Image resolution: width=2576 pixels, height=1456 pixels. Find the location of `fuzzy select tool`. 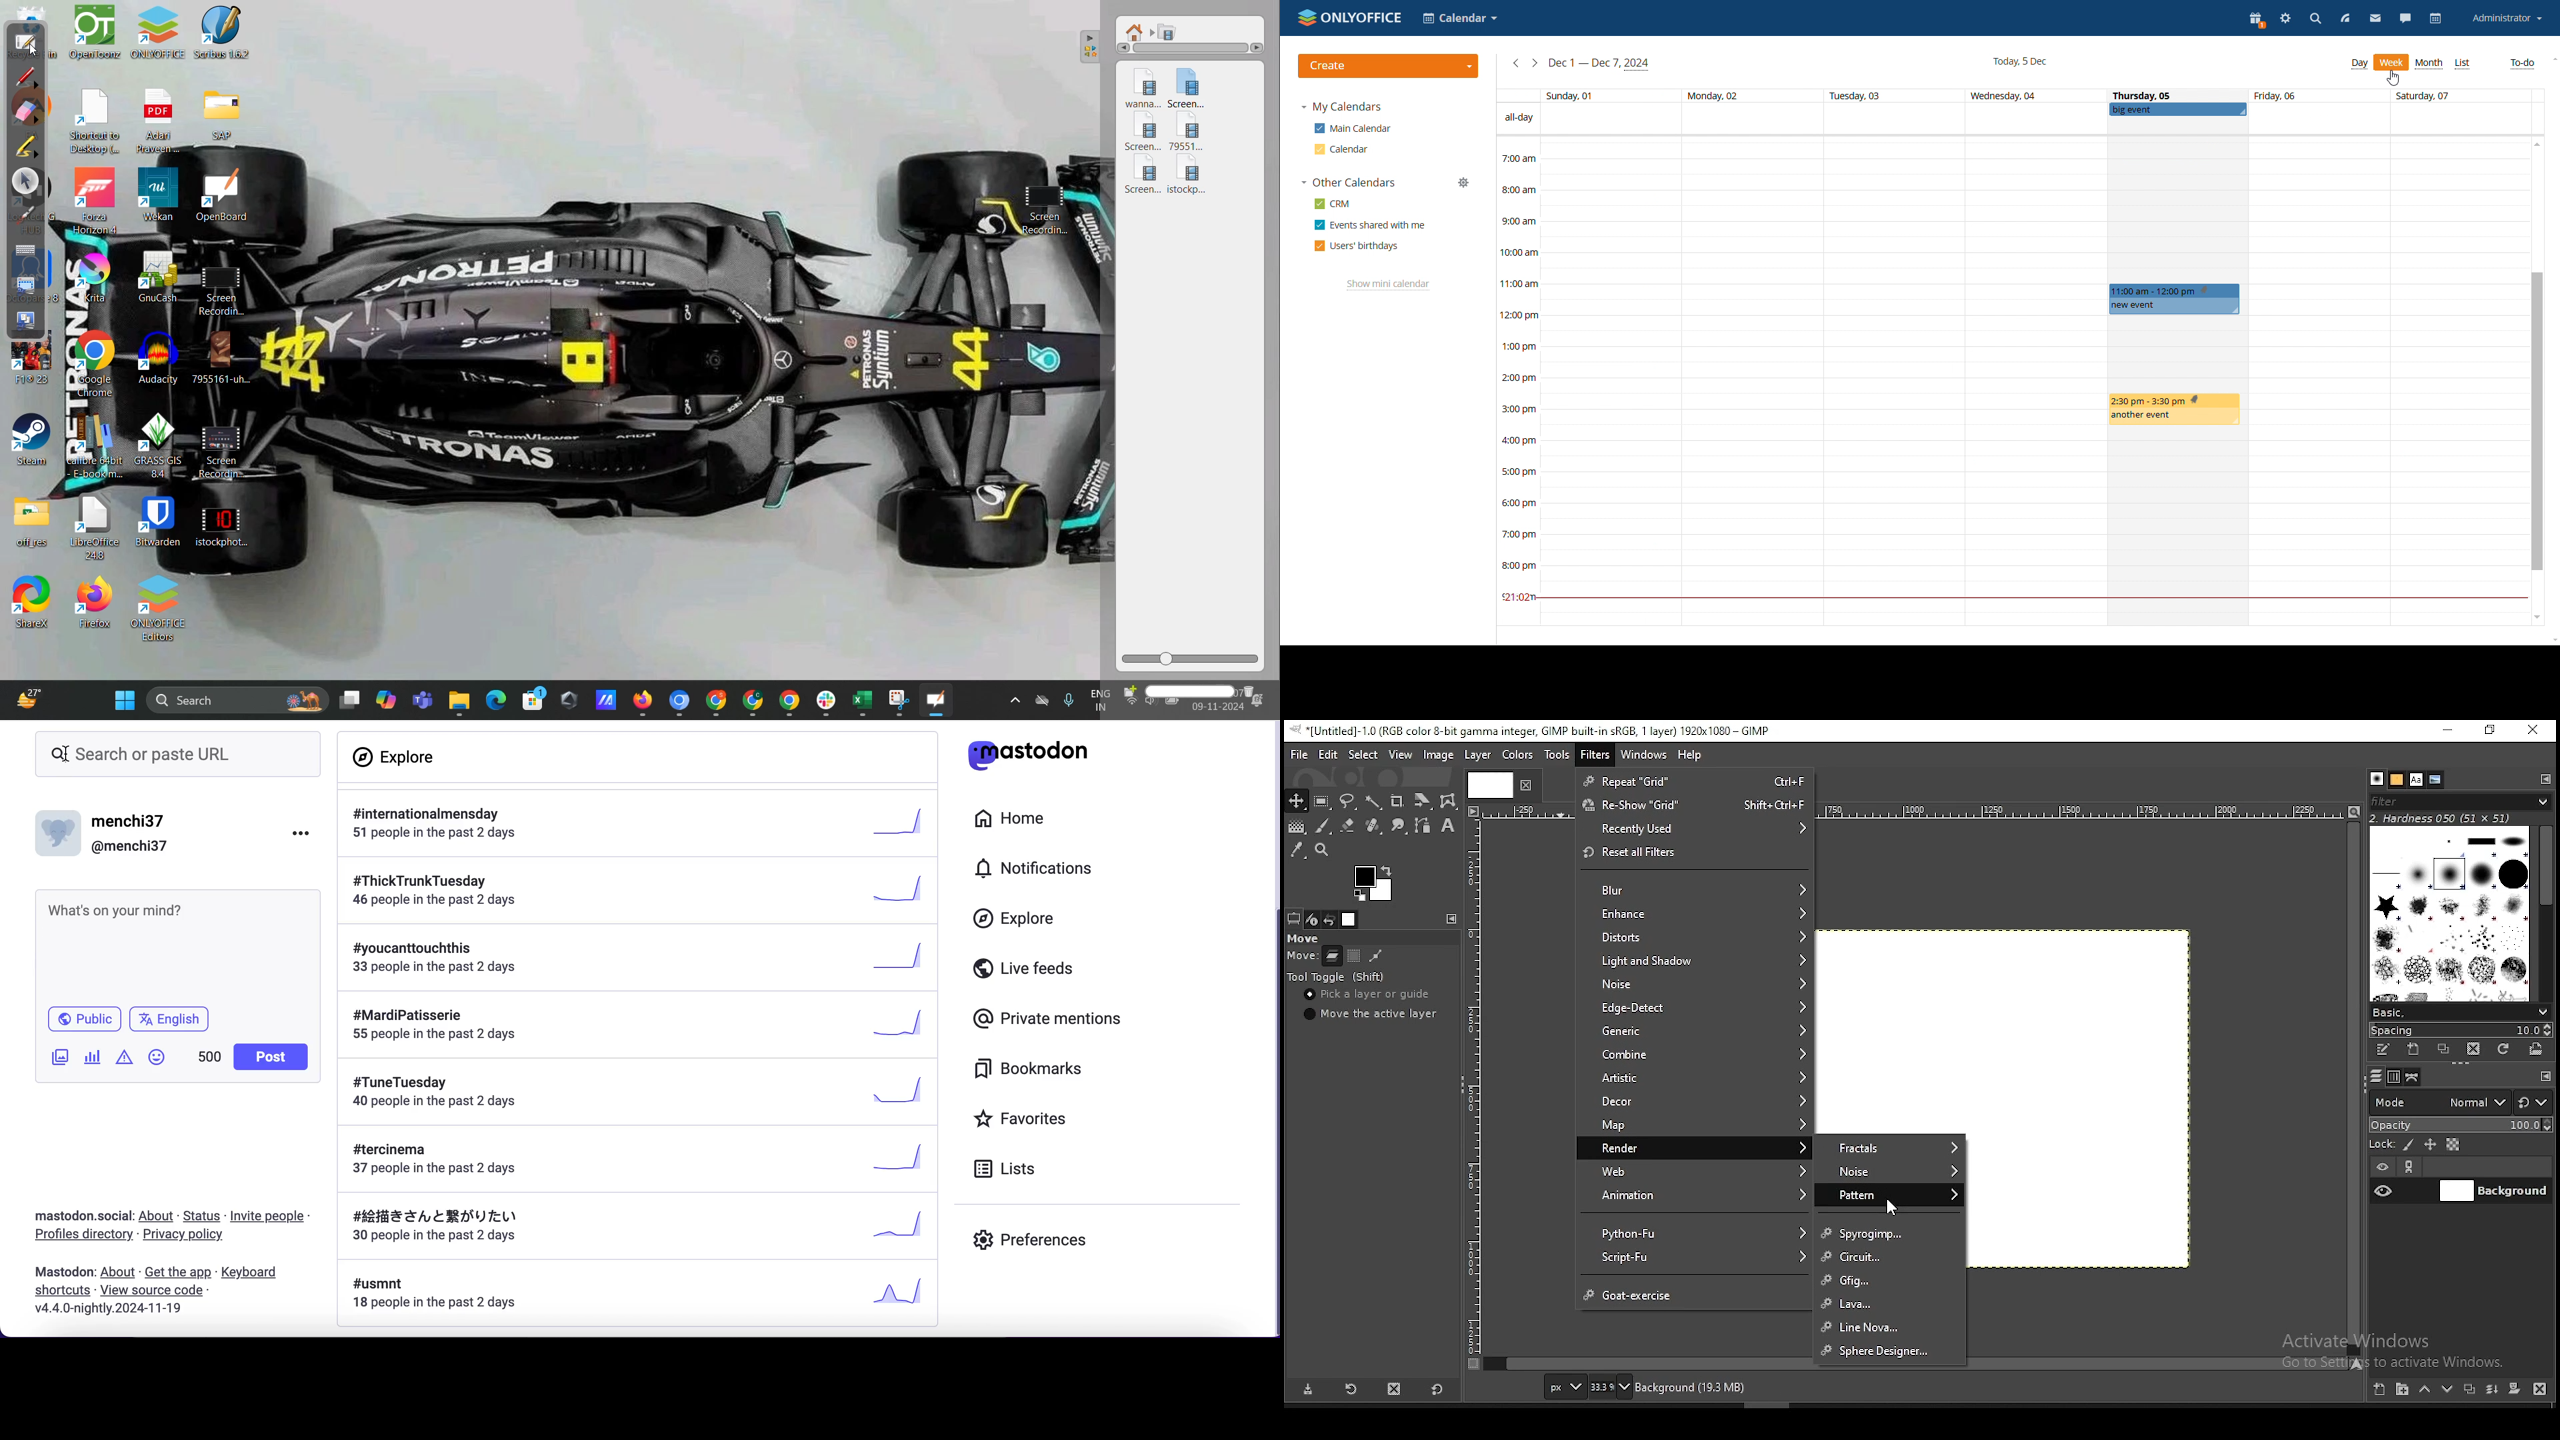

fuzzy select tool is located at coordinates (1374, 803).